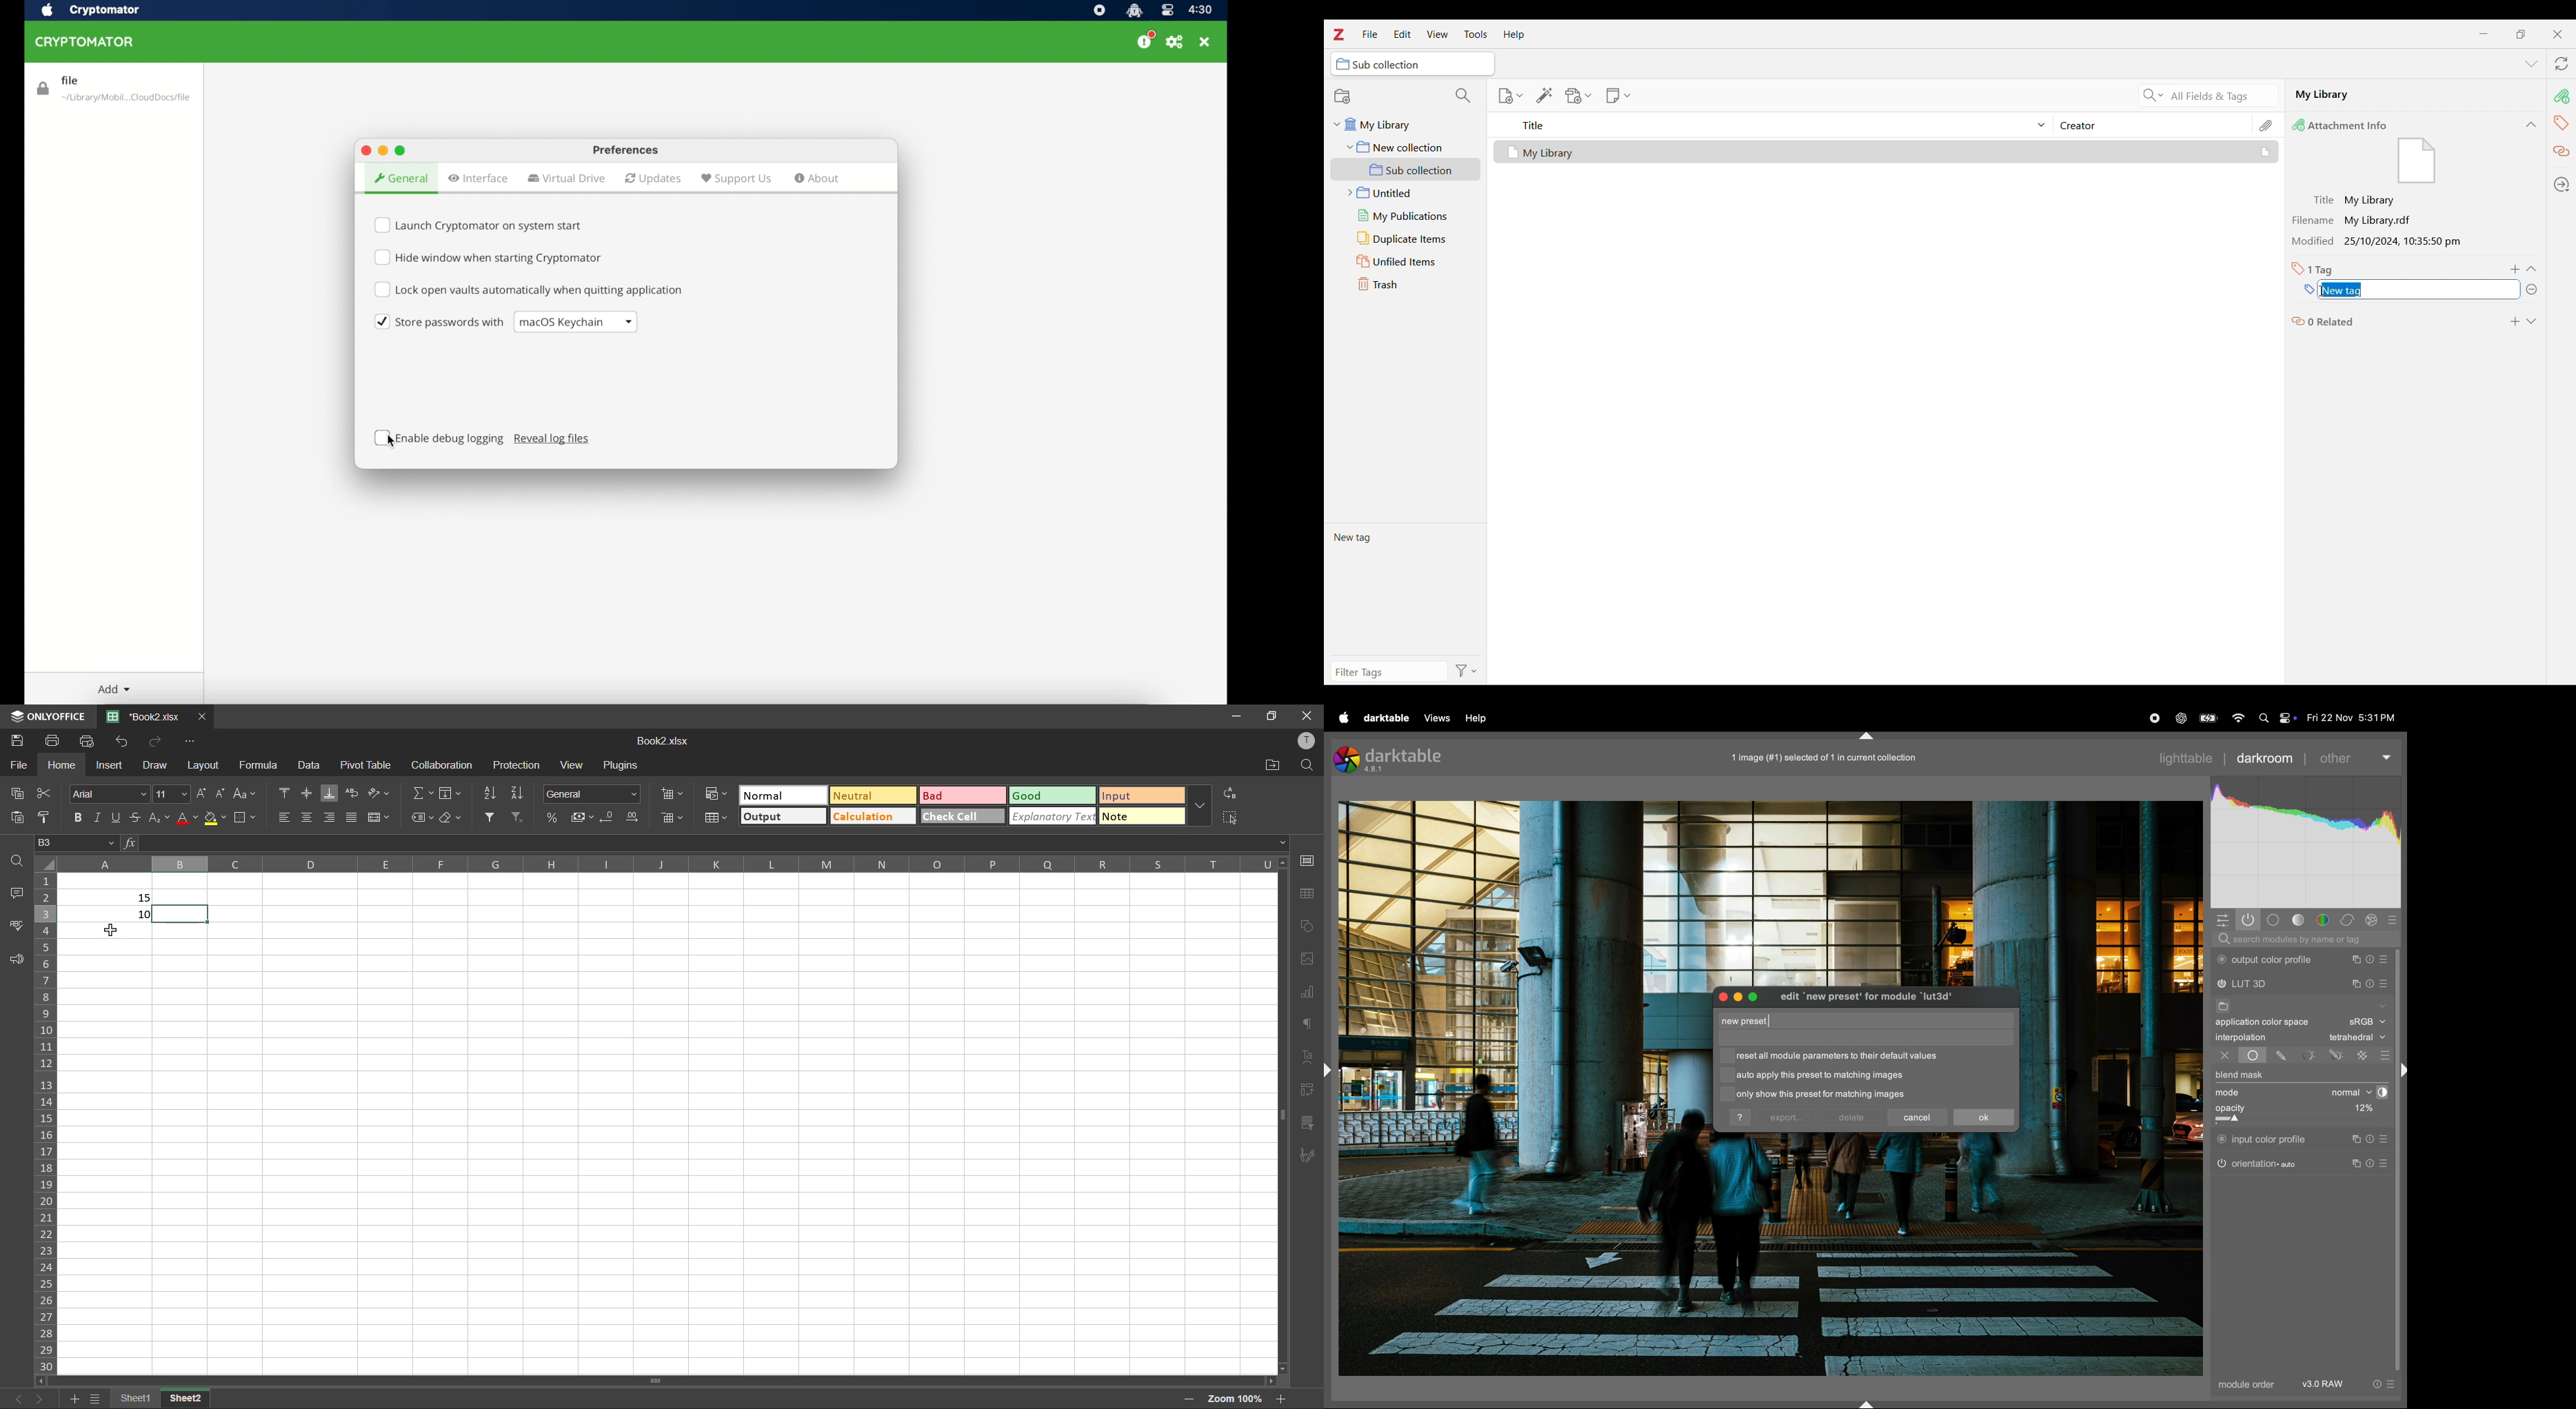 The height and width of the screenshot is (1428, 2576). I want to click on number format, so click(596, 793).